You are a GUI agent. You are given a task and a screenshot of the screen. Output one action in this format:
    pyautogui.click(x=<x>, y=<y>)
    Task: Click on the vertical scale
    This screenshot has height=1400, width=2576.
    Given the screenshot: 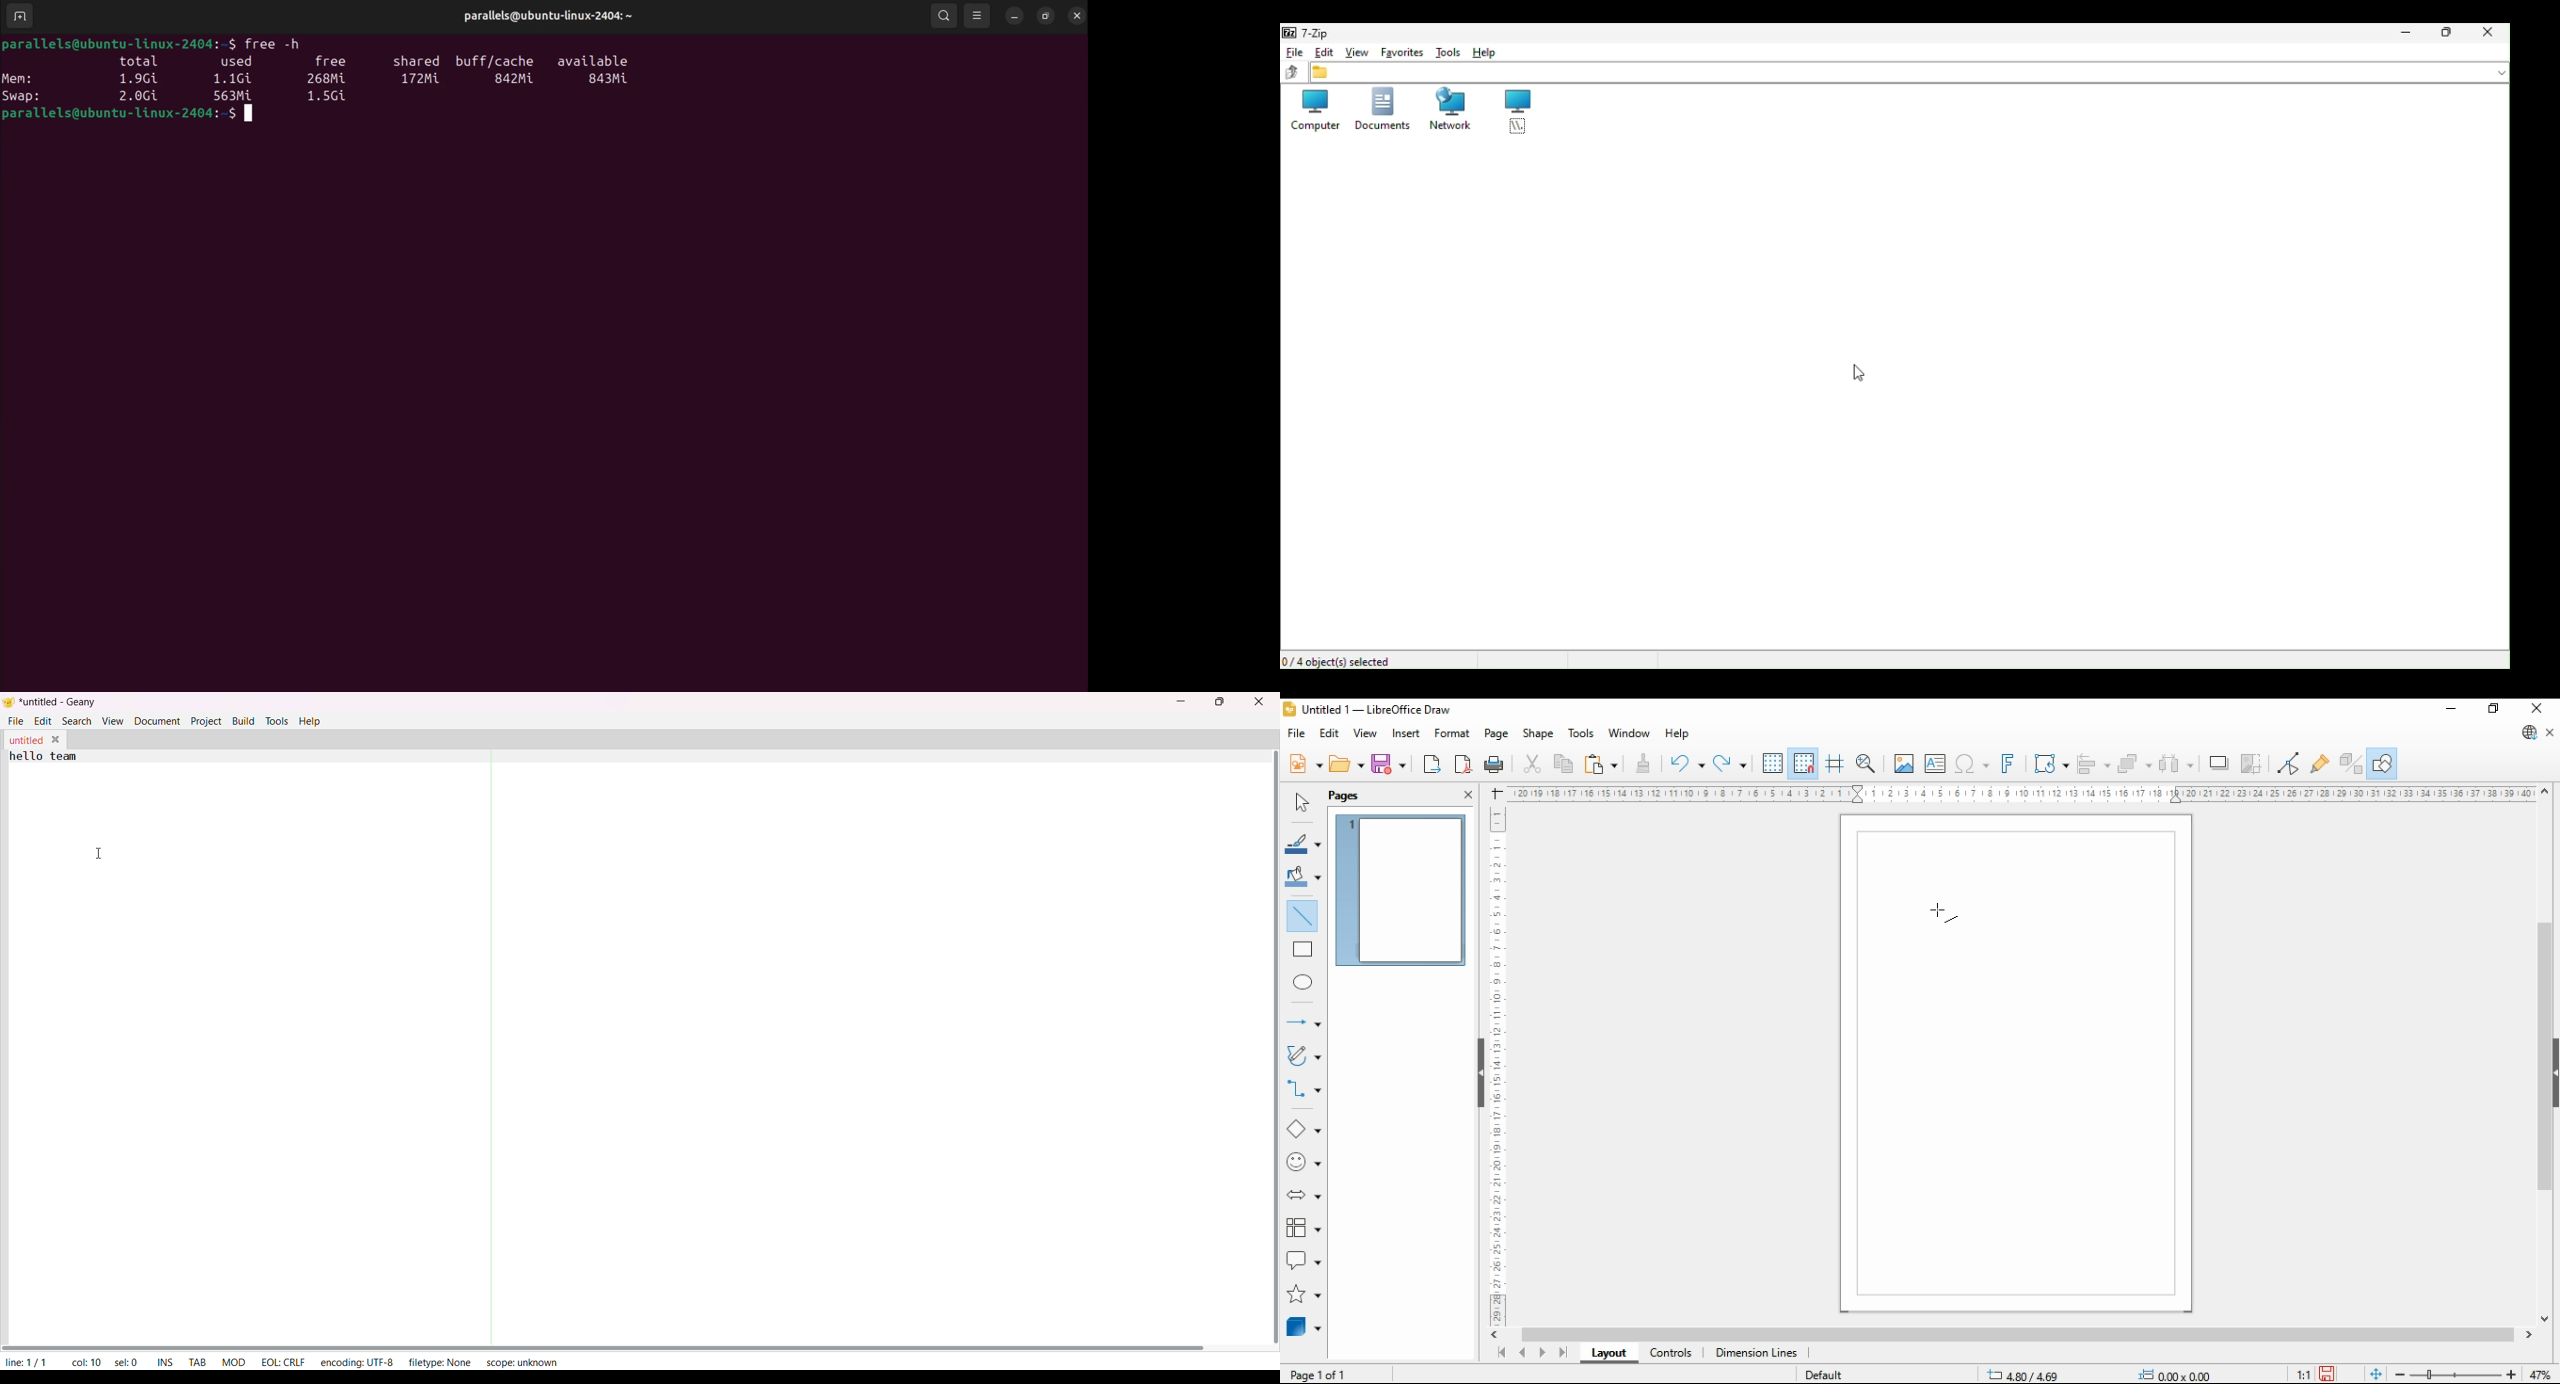 What is the action you would take?
    pyautogui.click(x=1498, y=1065)
    